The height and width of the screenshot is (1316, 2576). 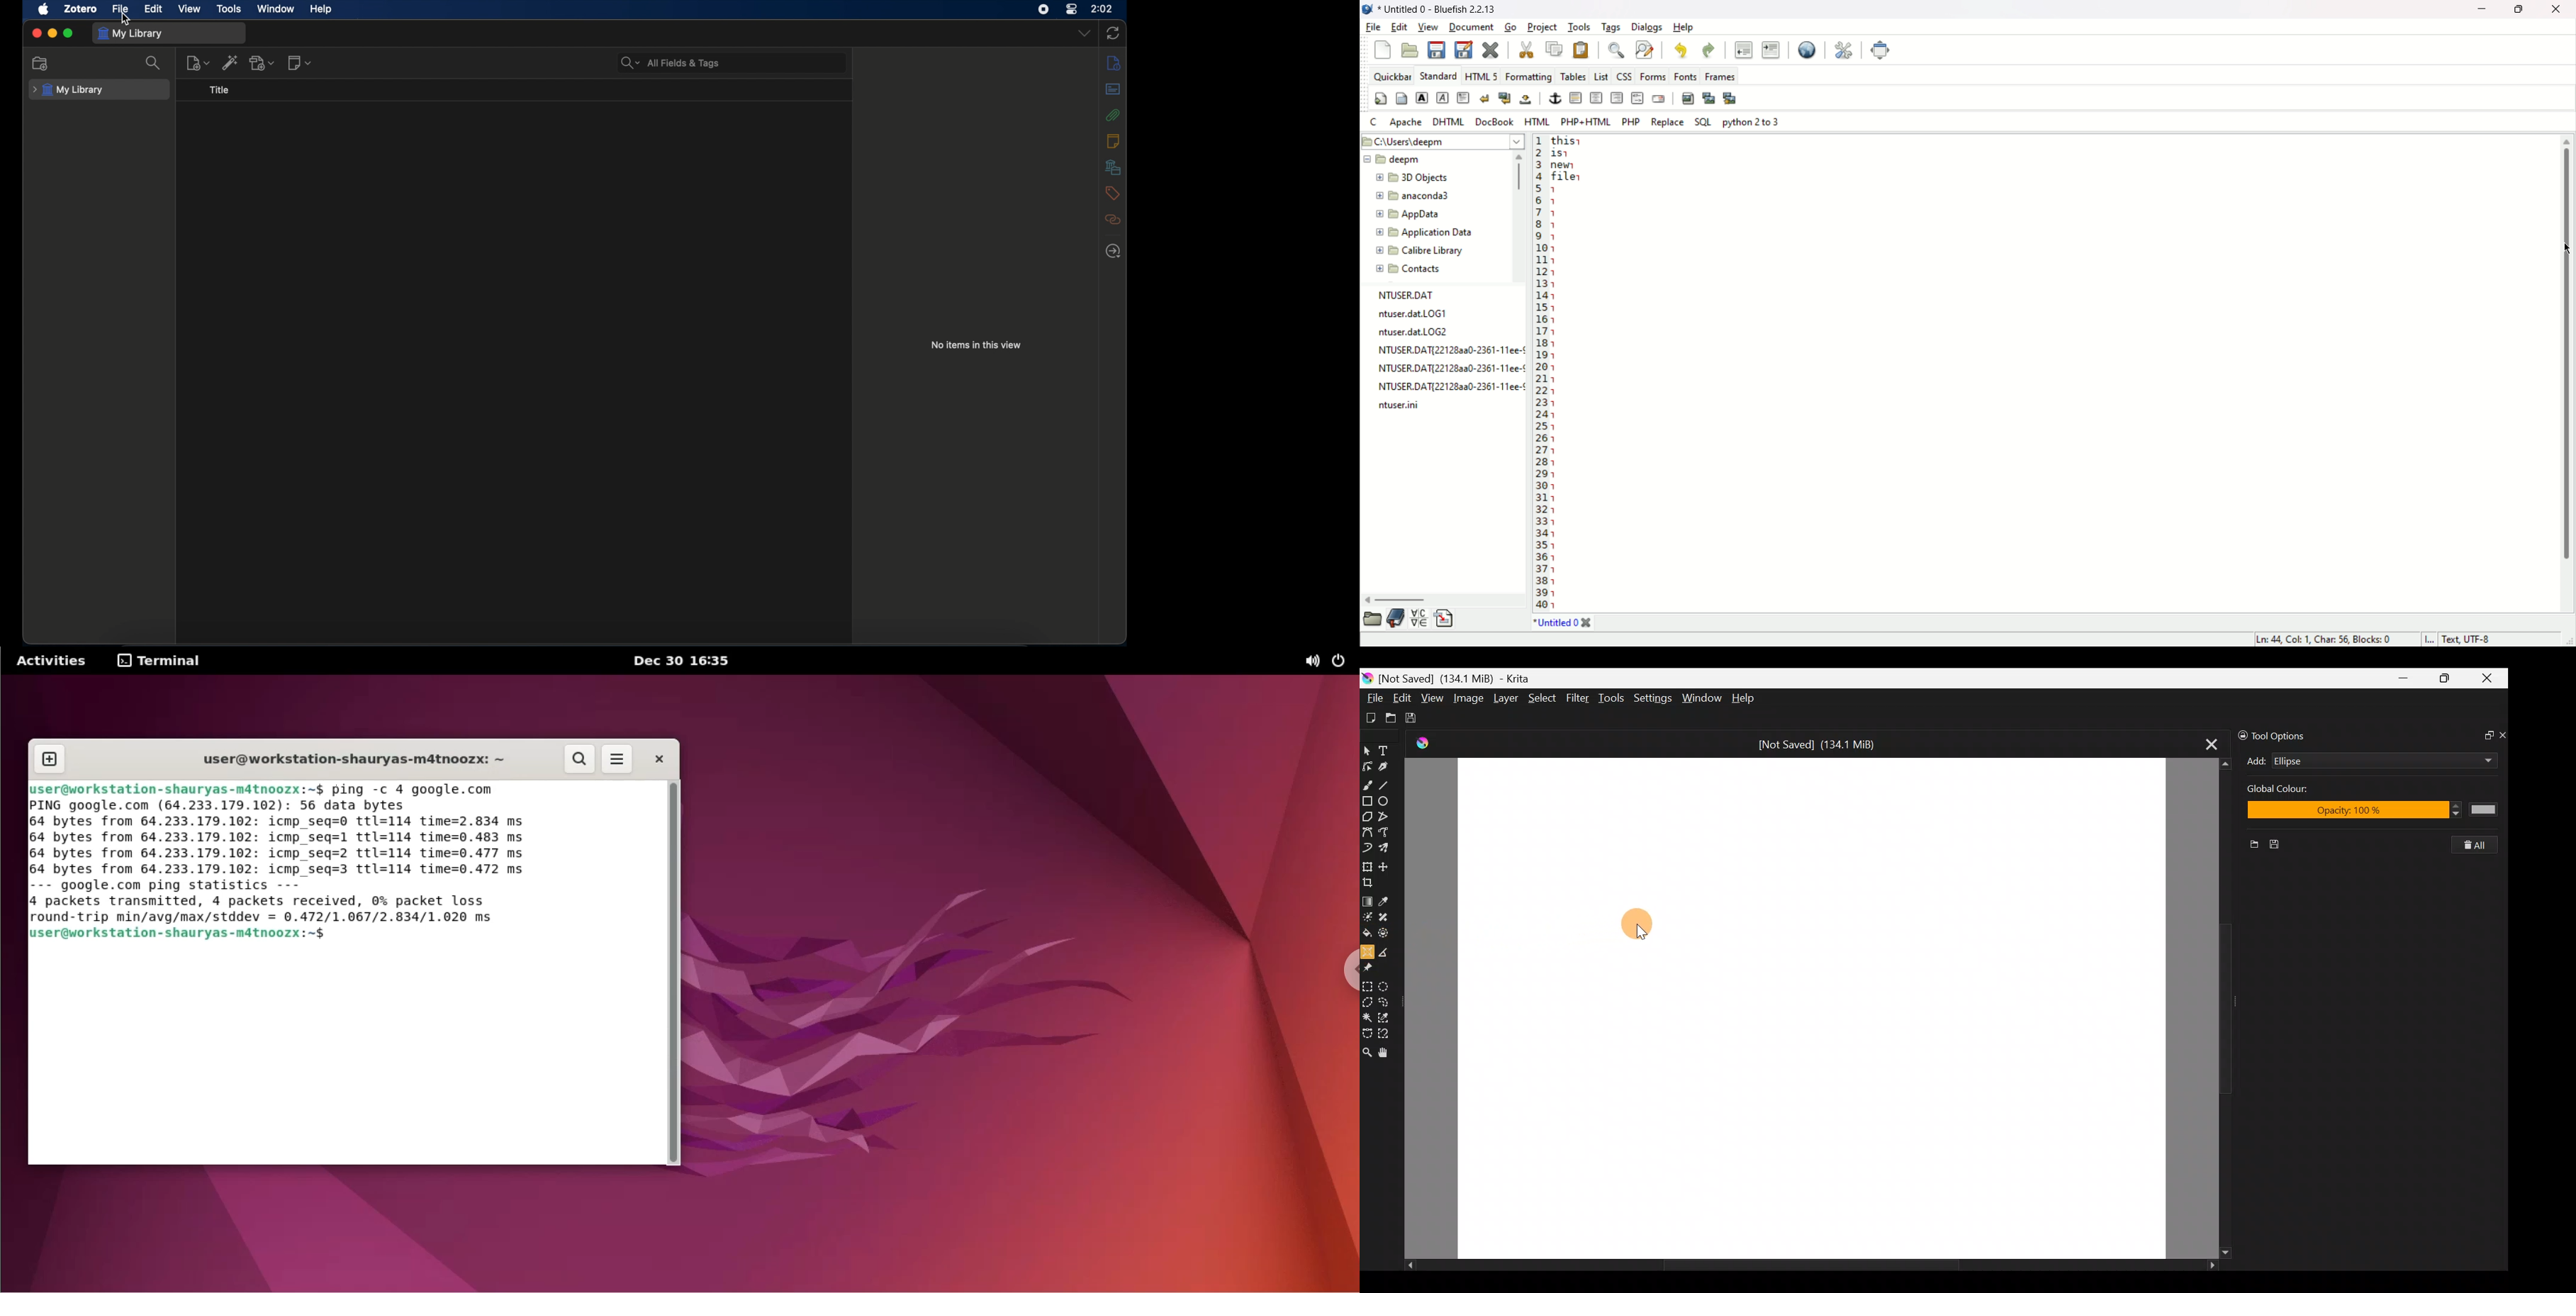 What do you see at coordinates (1103, 8) in the screenshot?
I see `2.02` at bounding box center [1103, 8].